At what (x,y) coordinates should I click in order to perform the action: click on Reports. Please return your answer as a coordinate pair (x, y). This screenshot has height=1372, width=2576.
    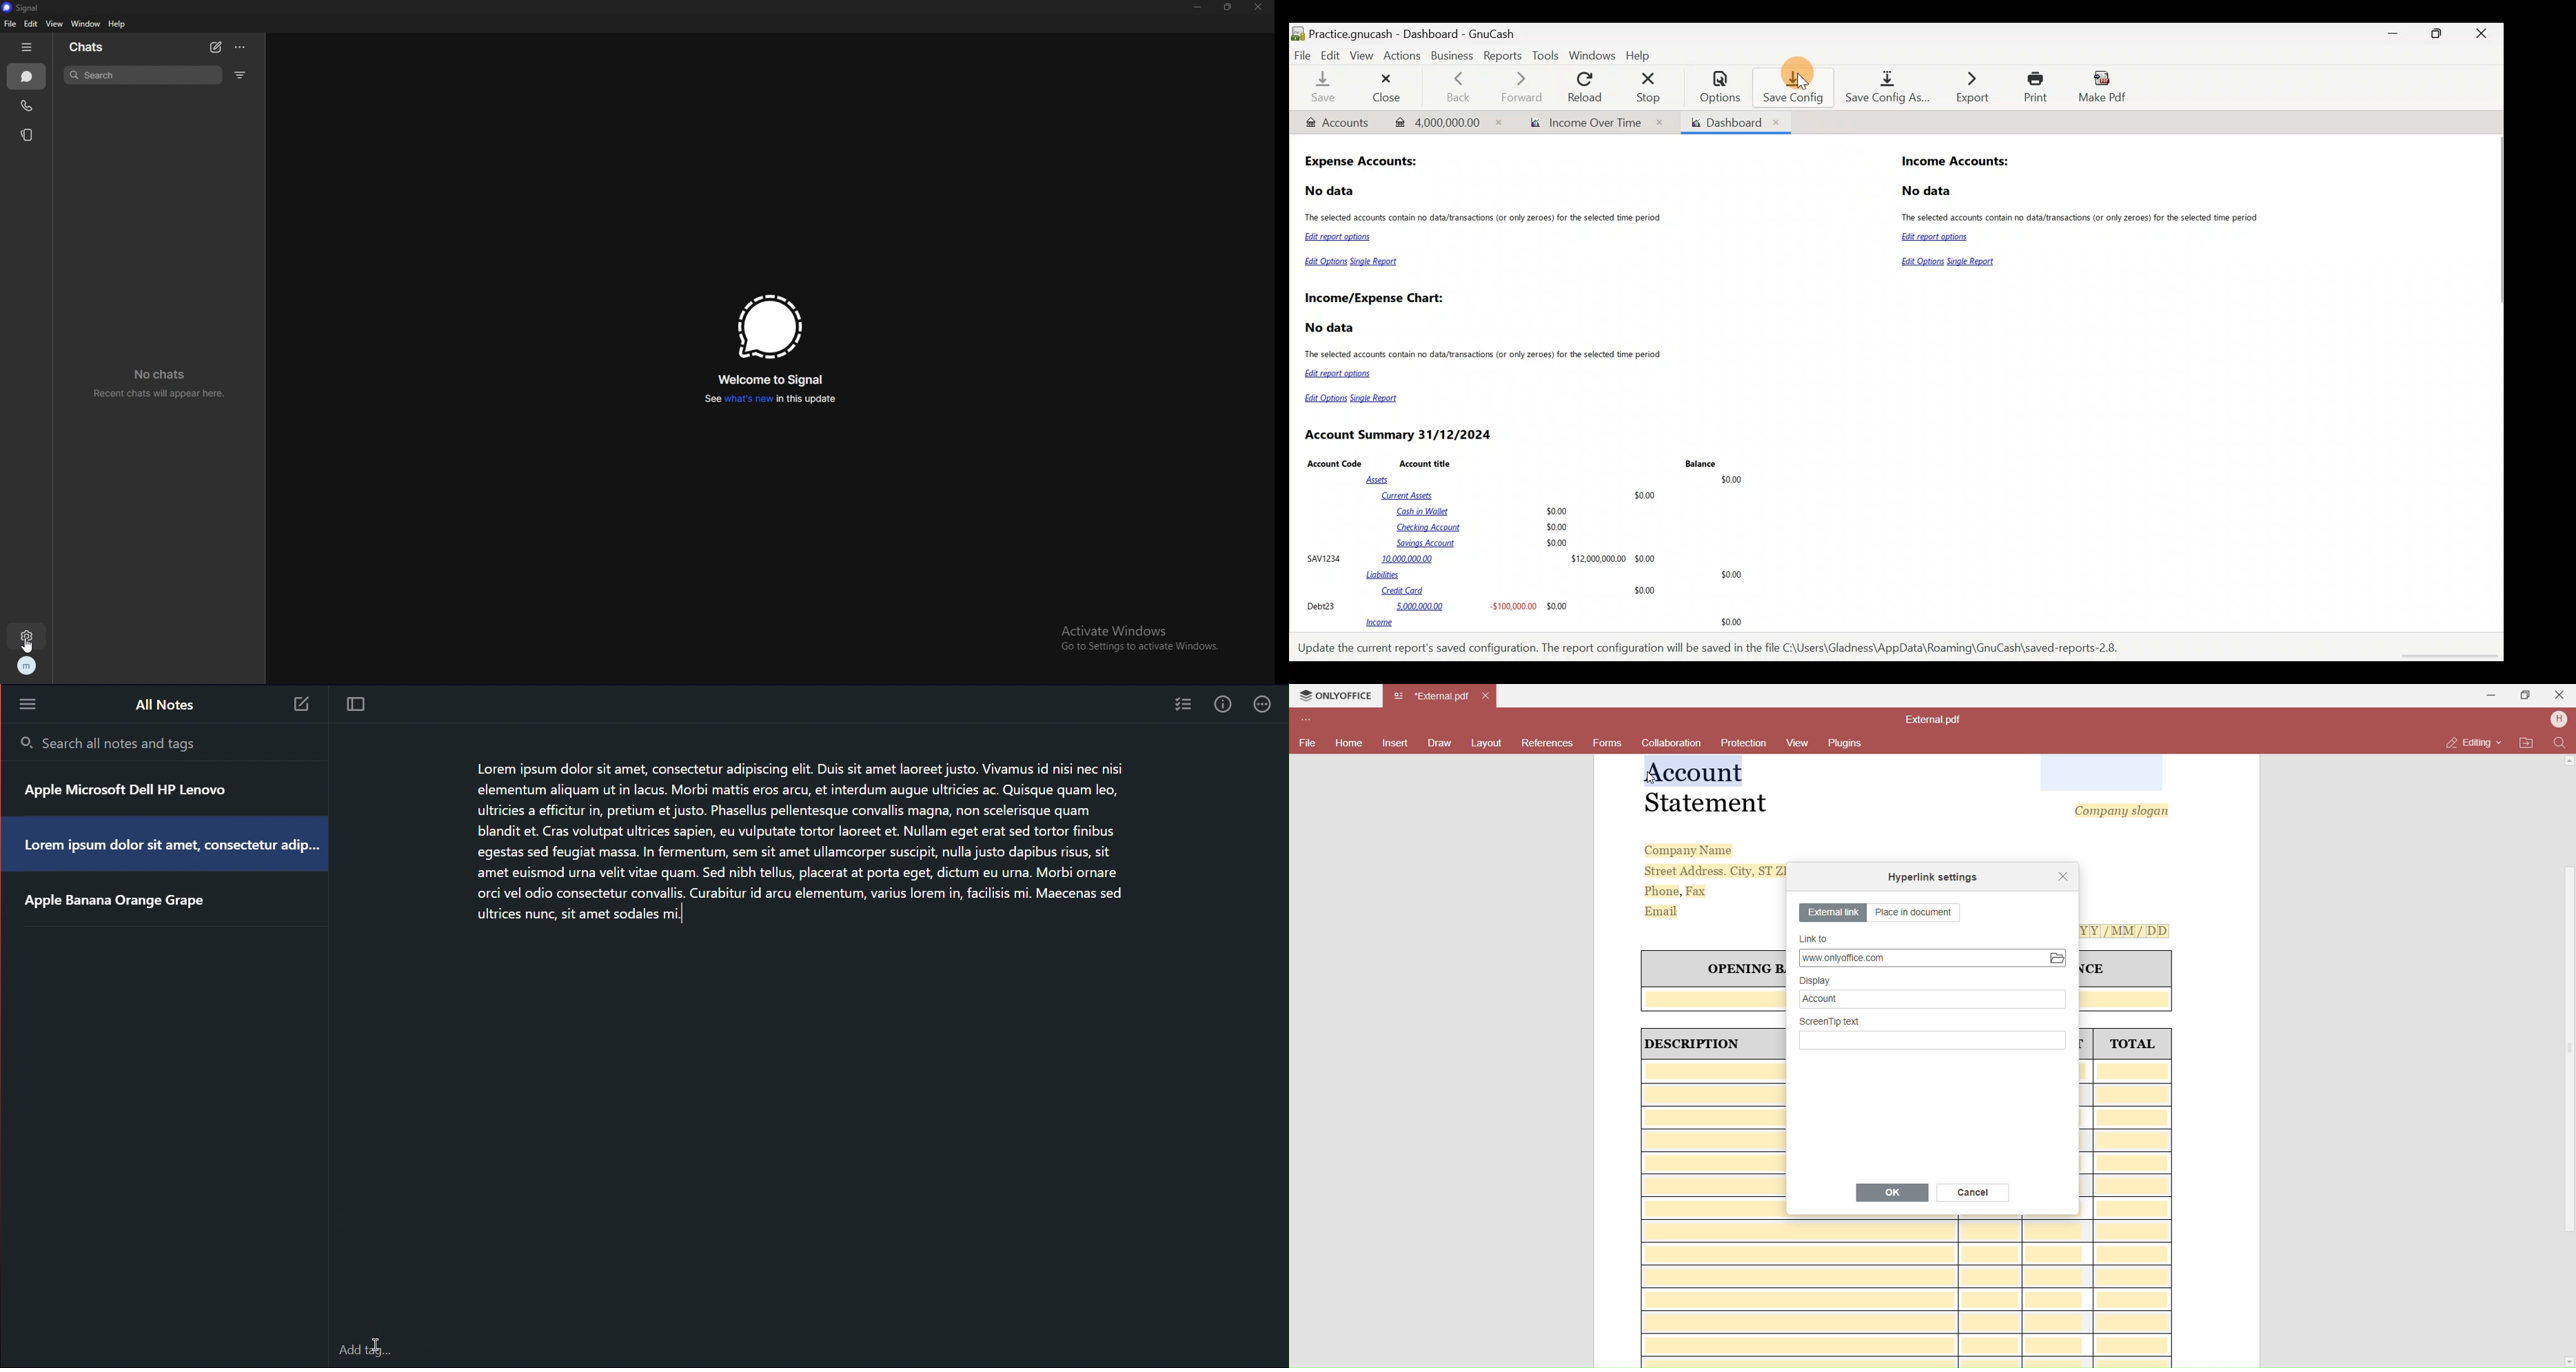
    Looking at the image, I should click on (1501, 56).